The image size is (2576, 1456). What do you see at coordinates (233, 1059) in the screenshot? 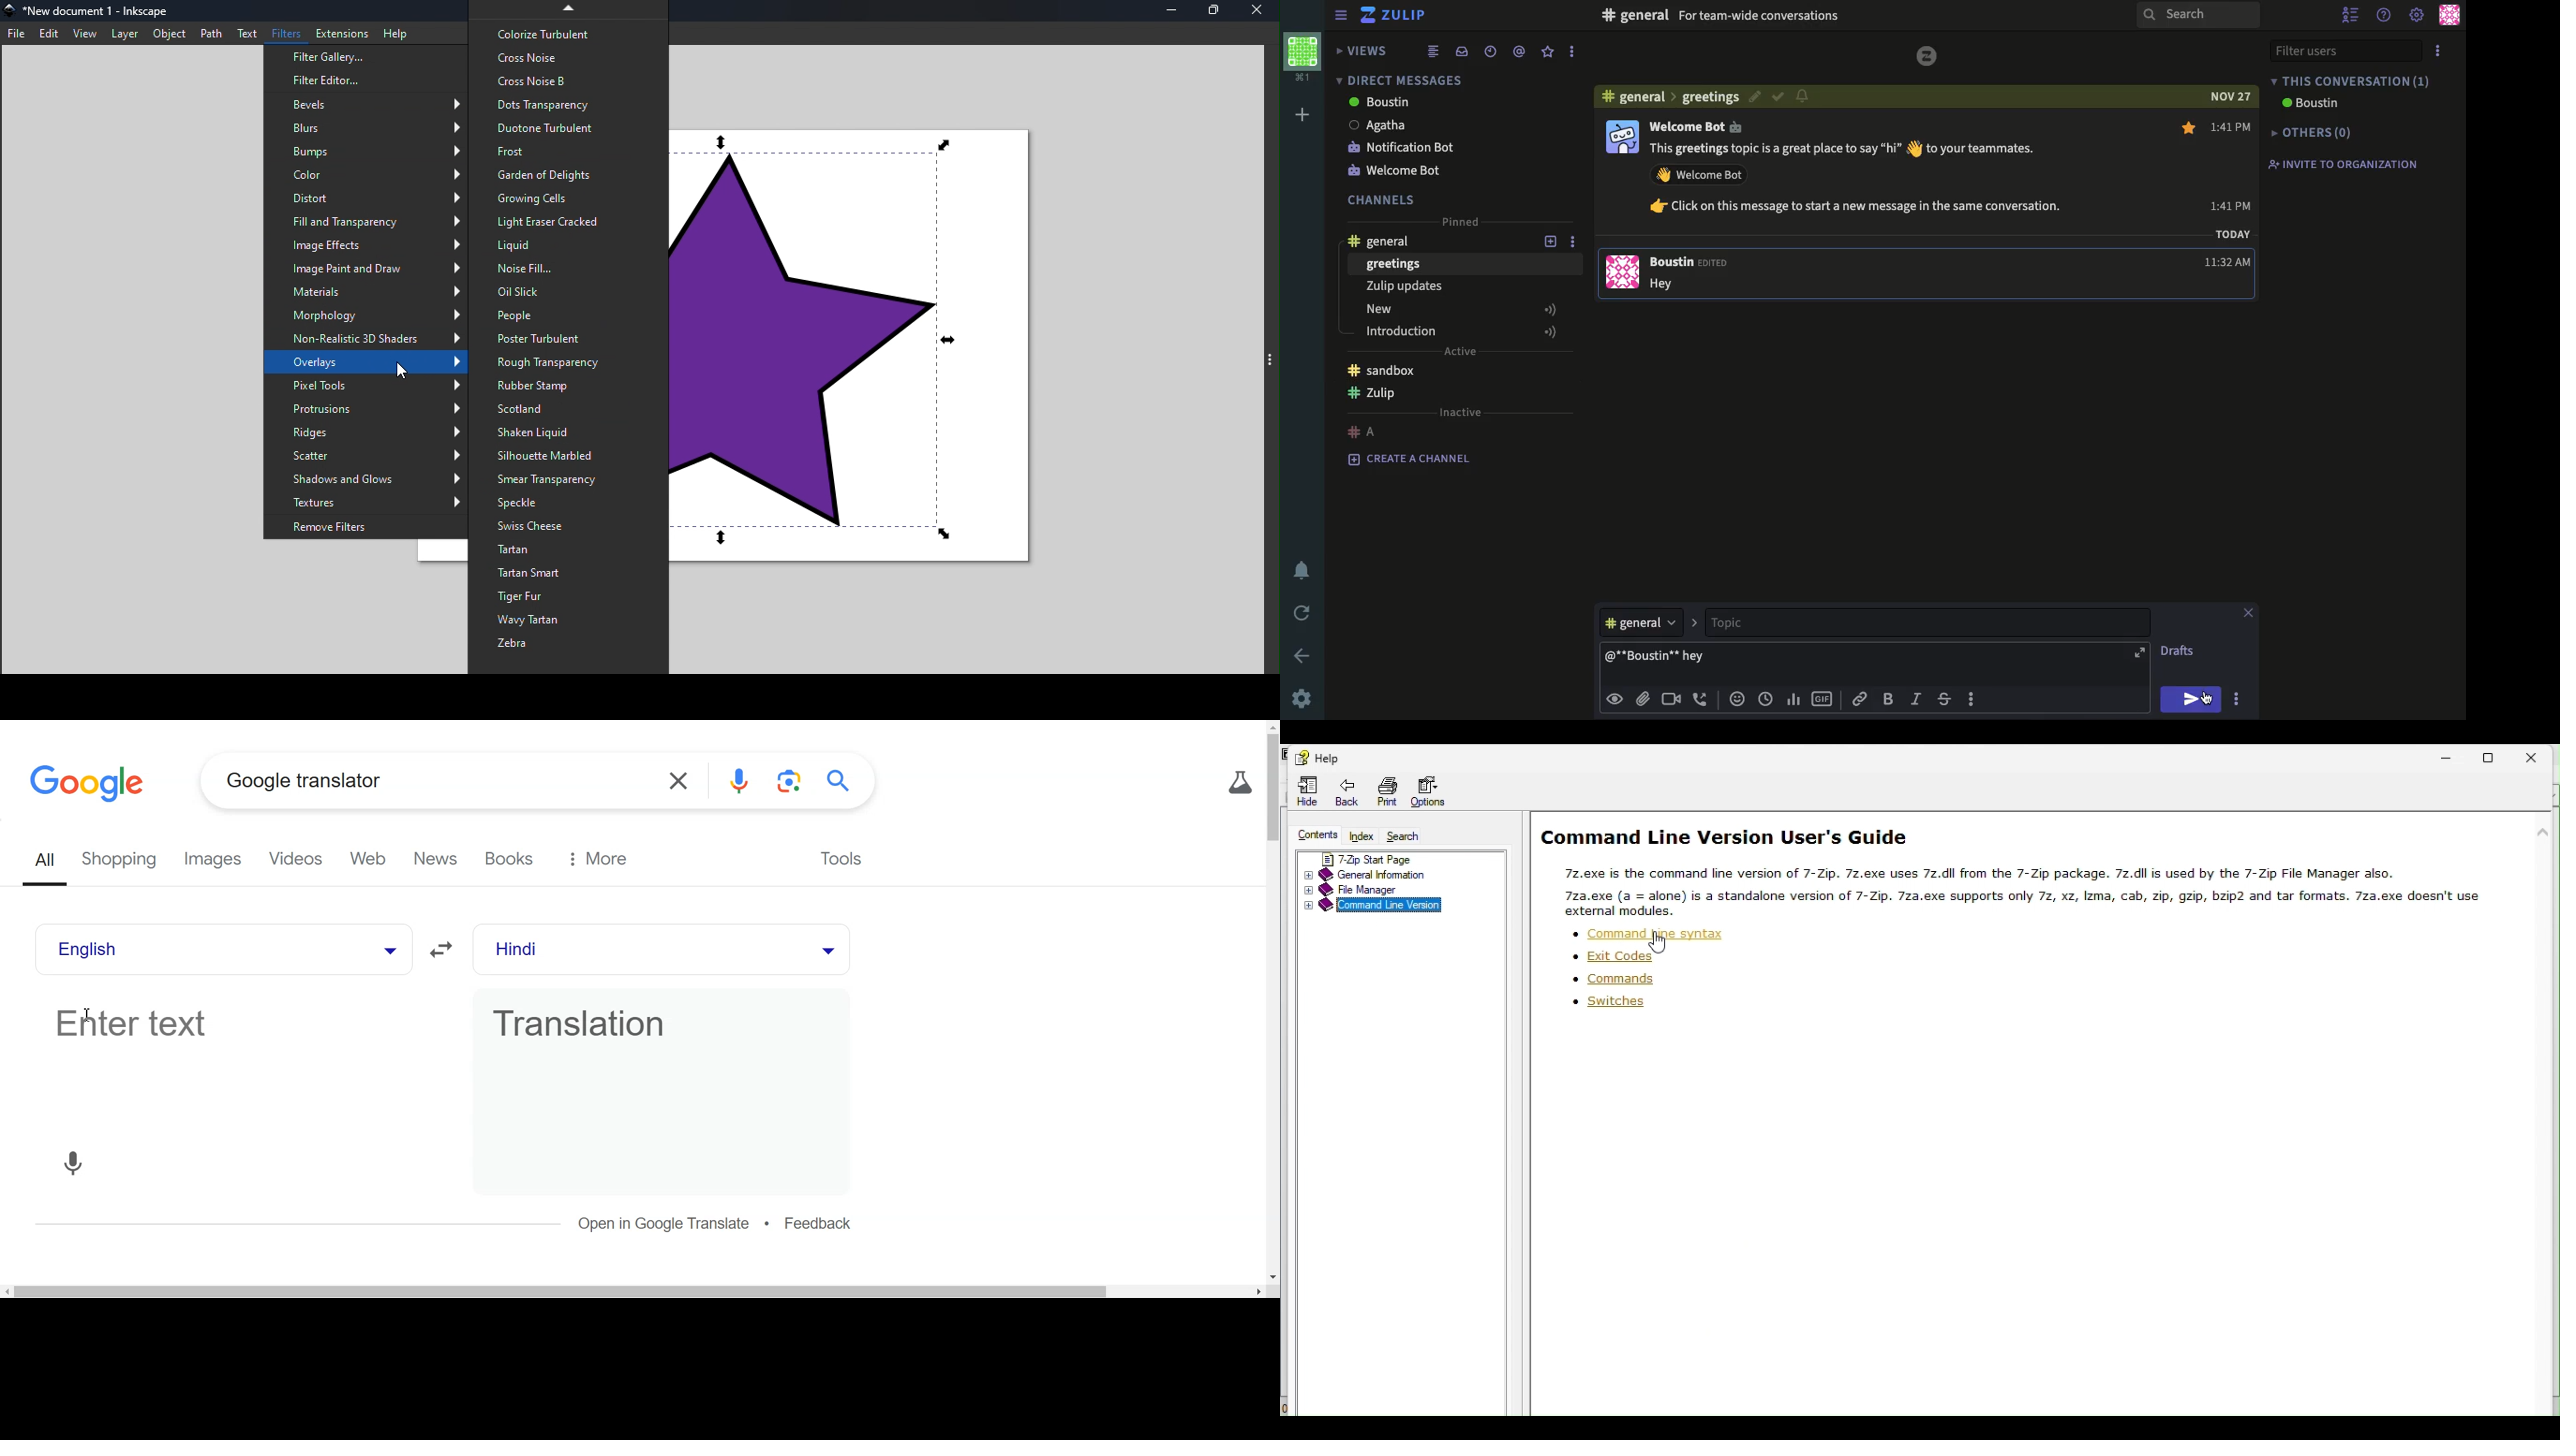
I see `Enter Text` at bounding box center [233, 1059].